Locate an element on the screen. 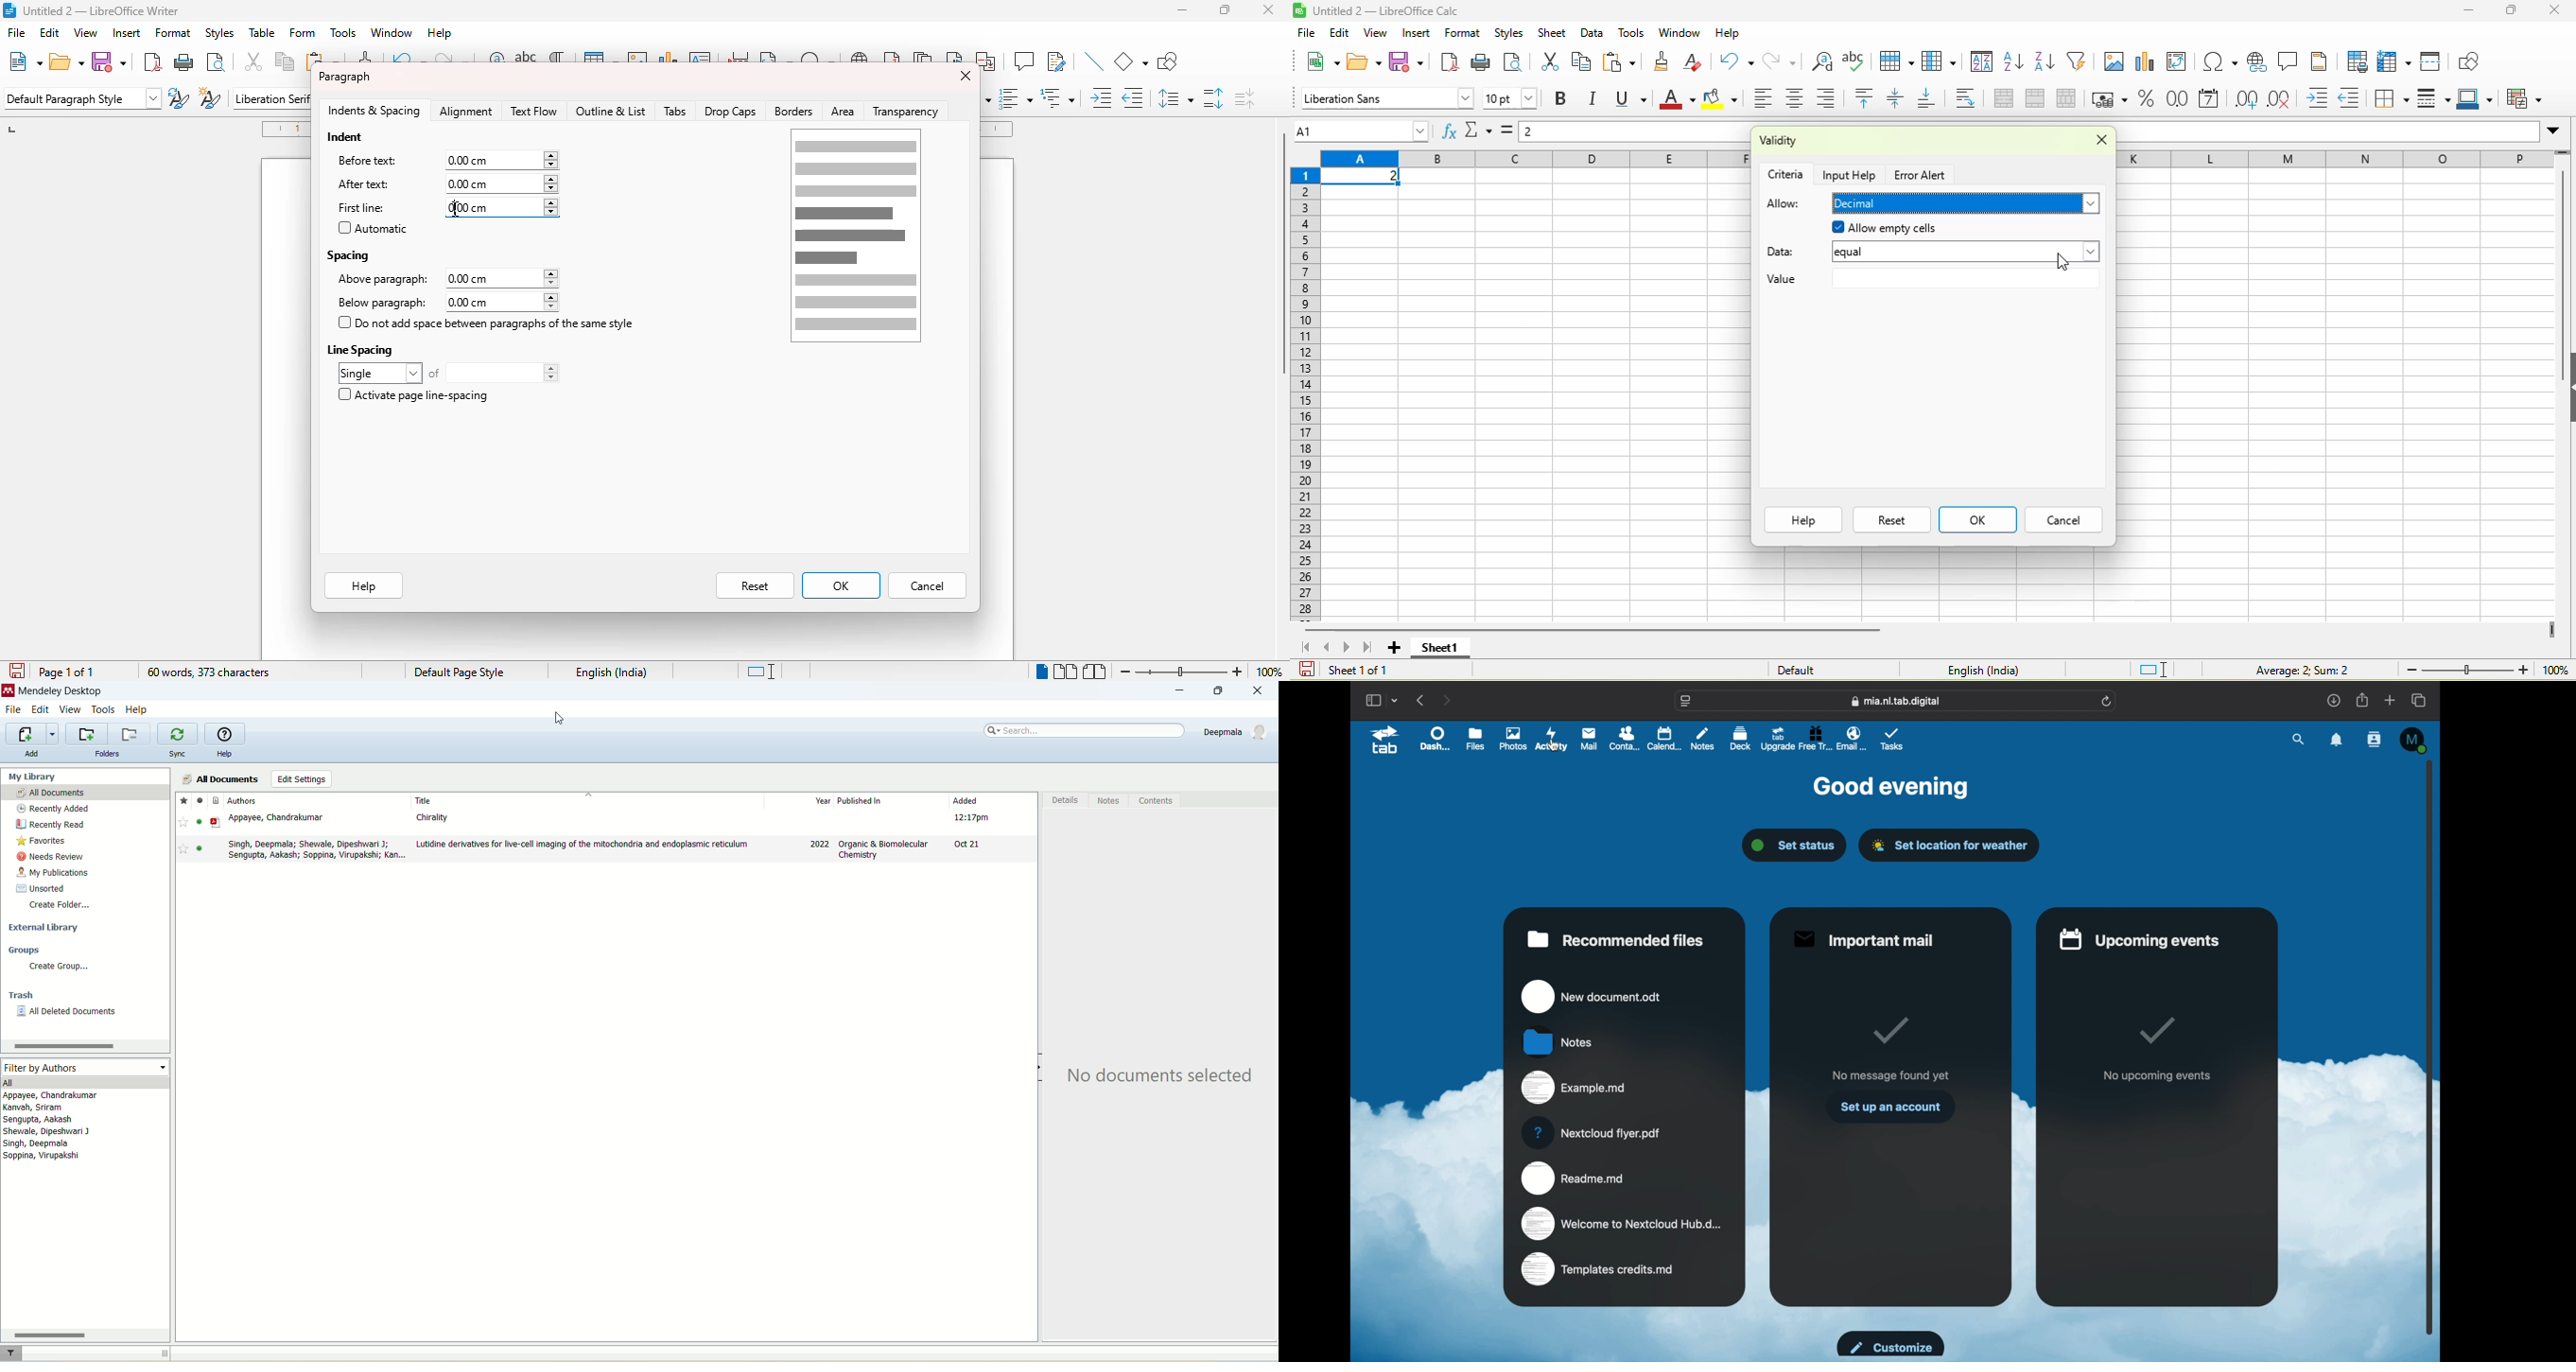 The image size is (2576, 1372). value is located at coordinates (1931, 281).